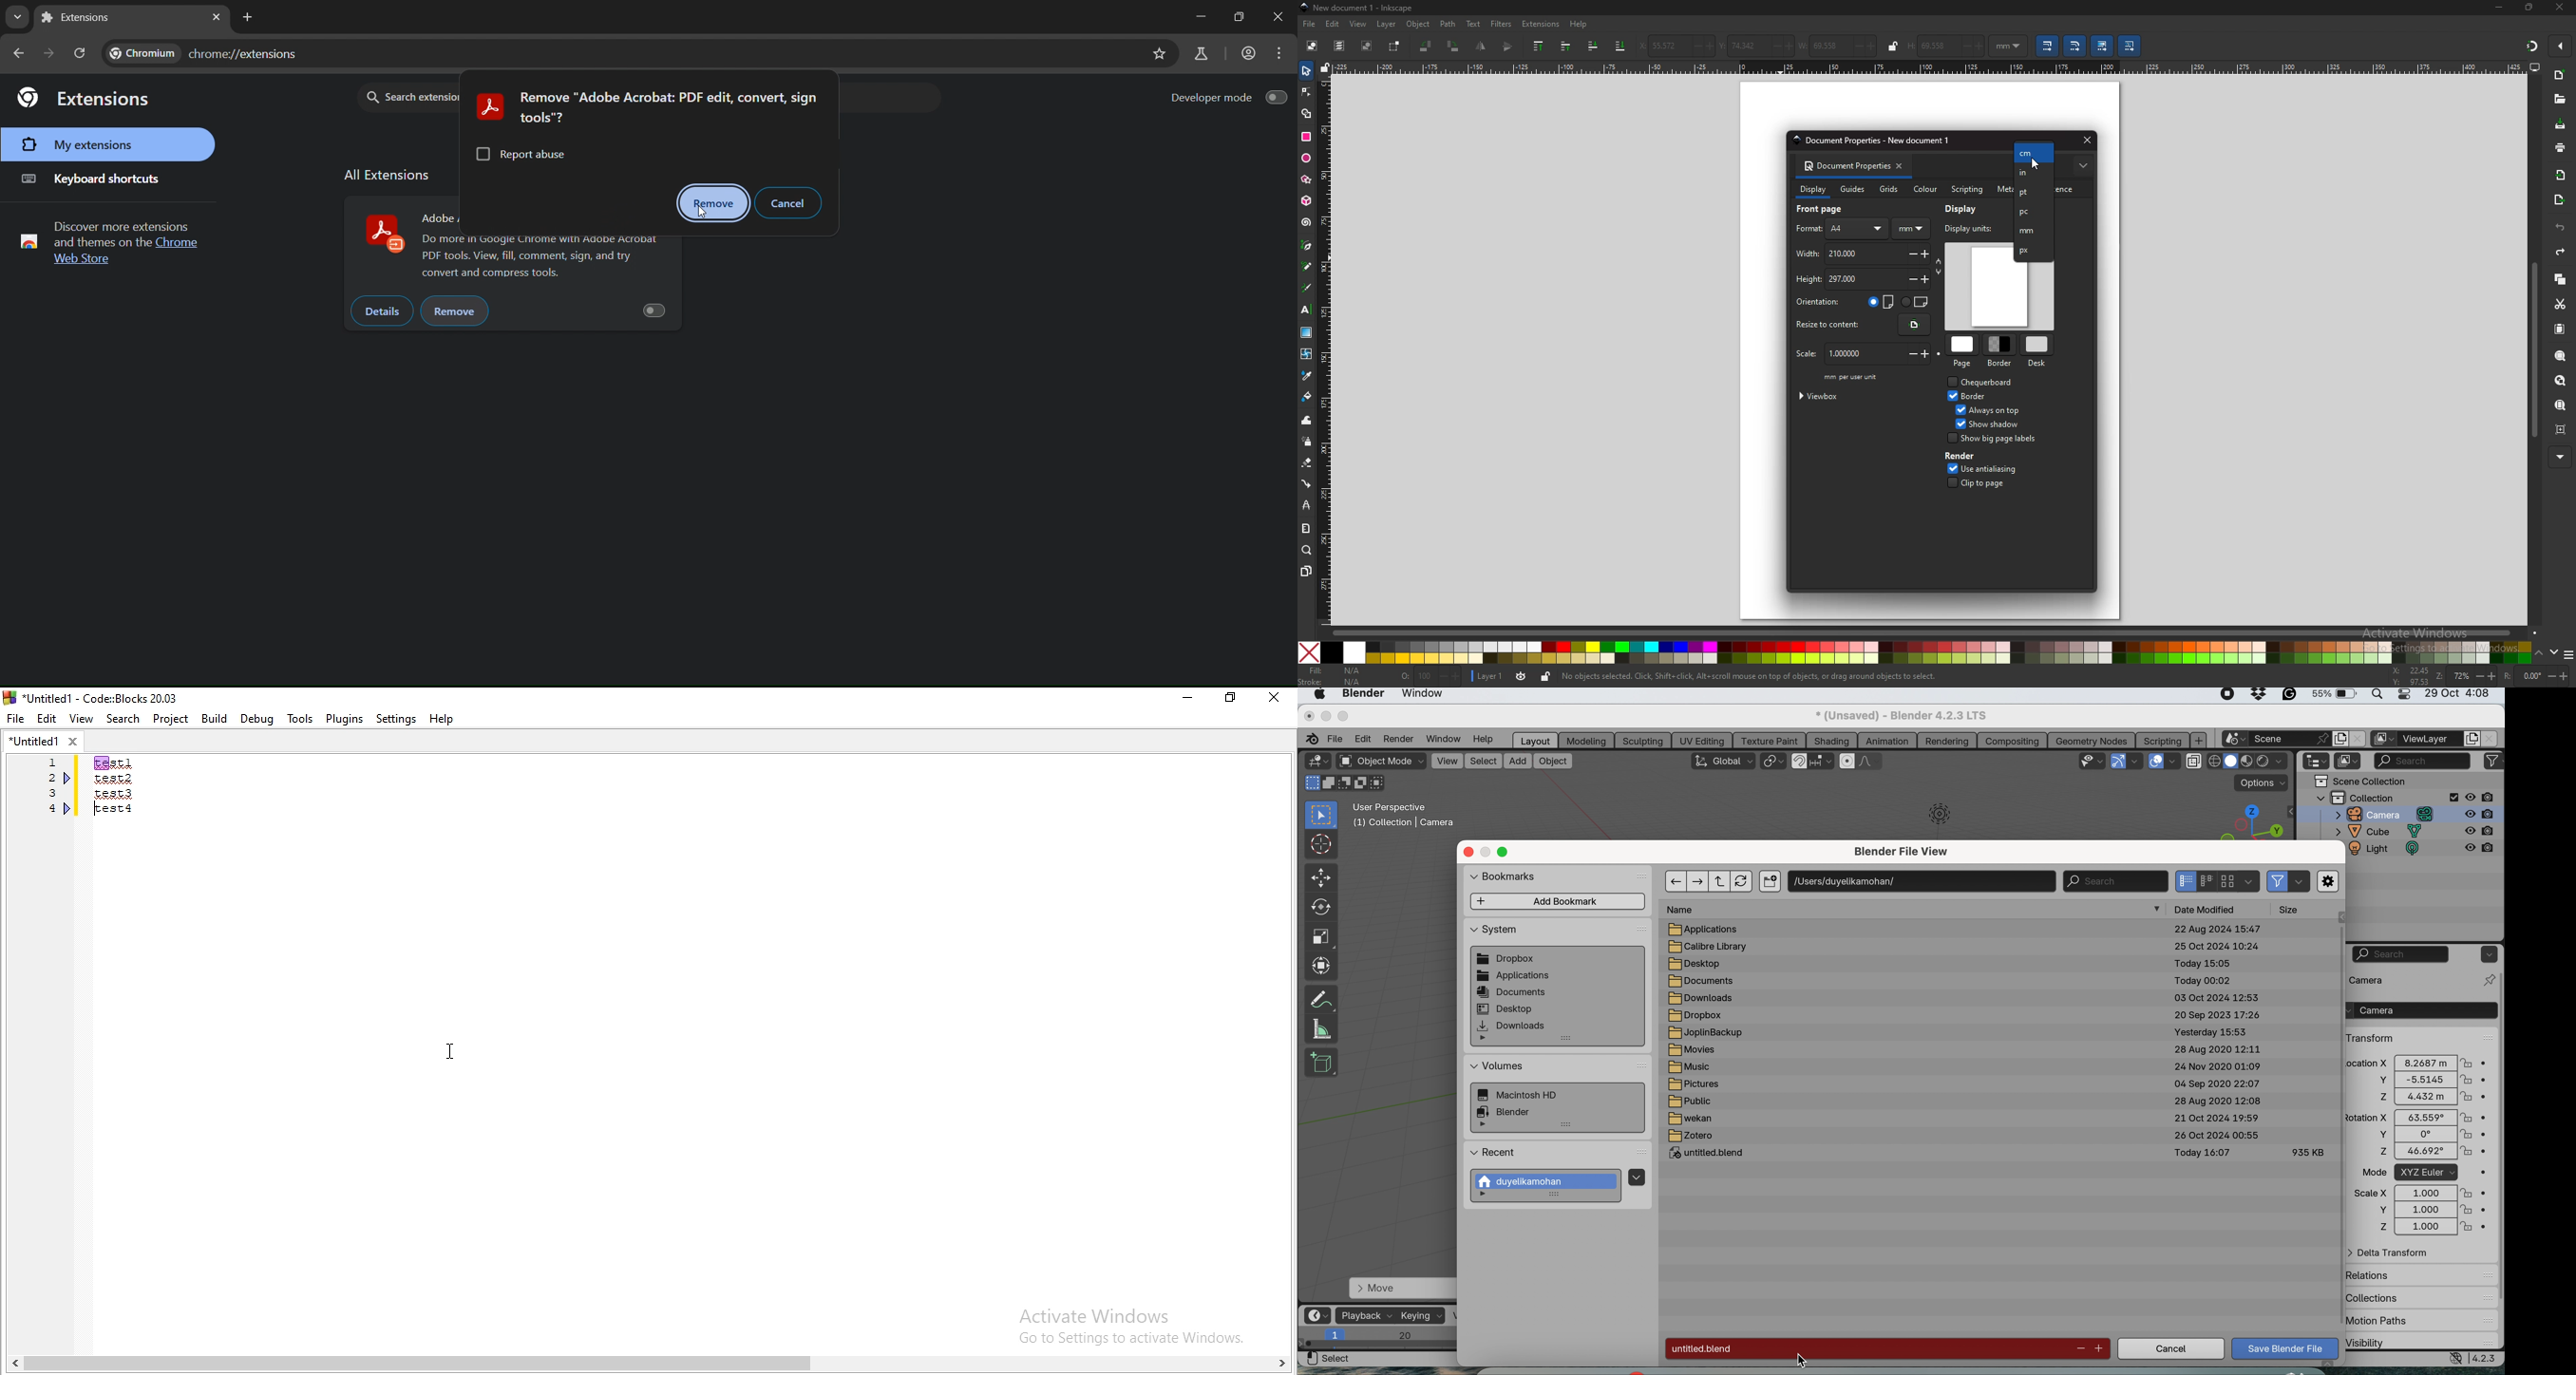 This screenshot has height=1400, width=2576. Describe the element at coordinates (1309, 652) in the screenshot. I see `Close` at that location.